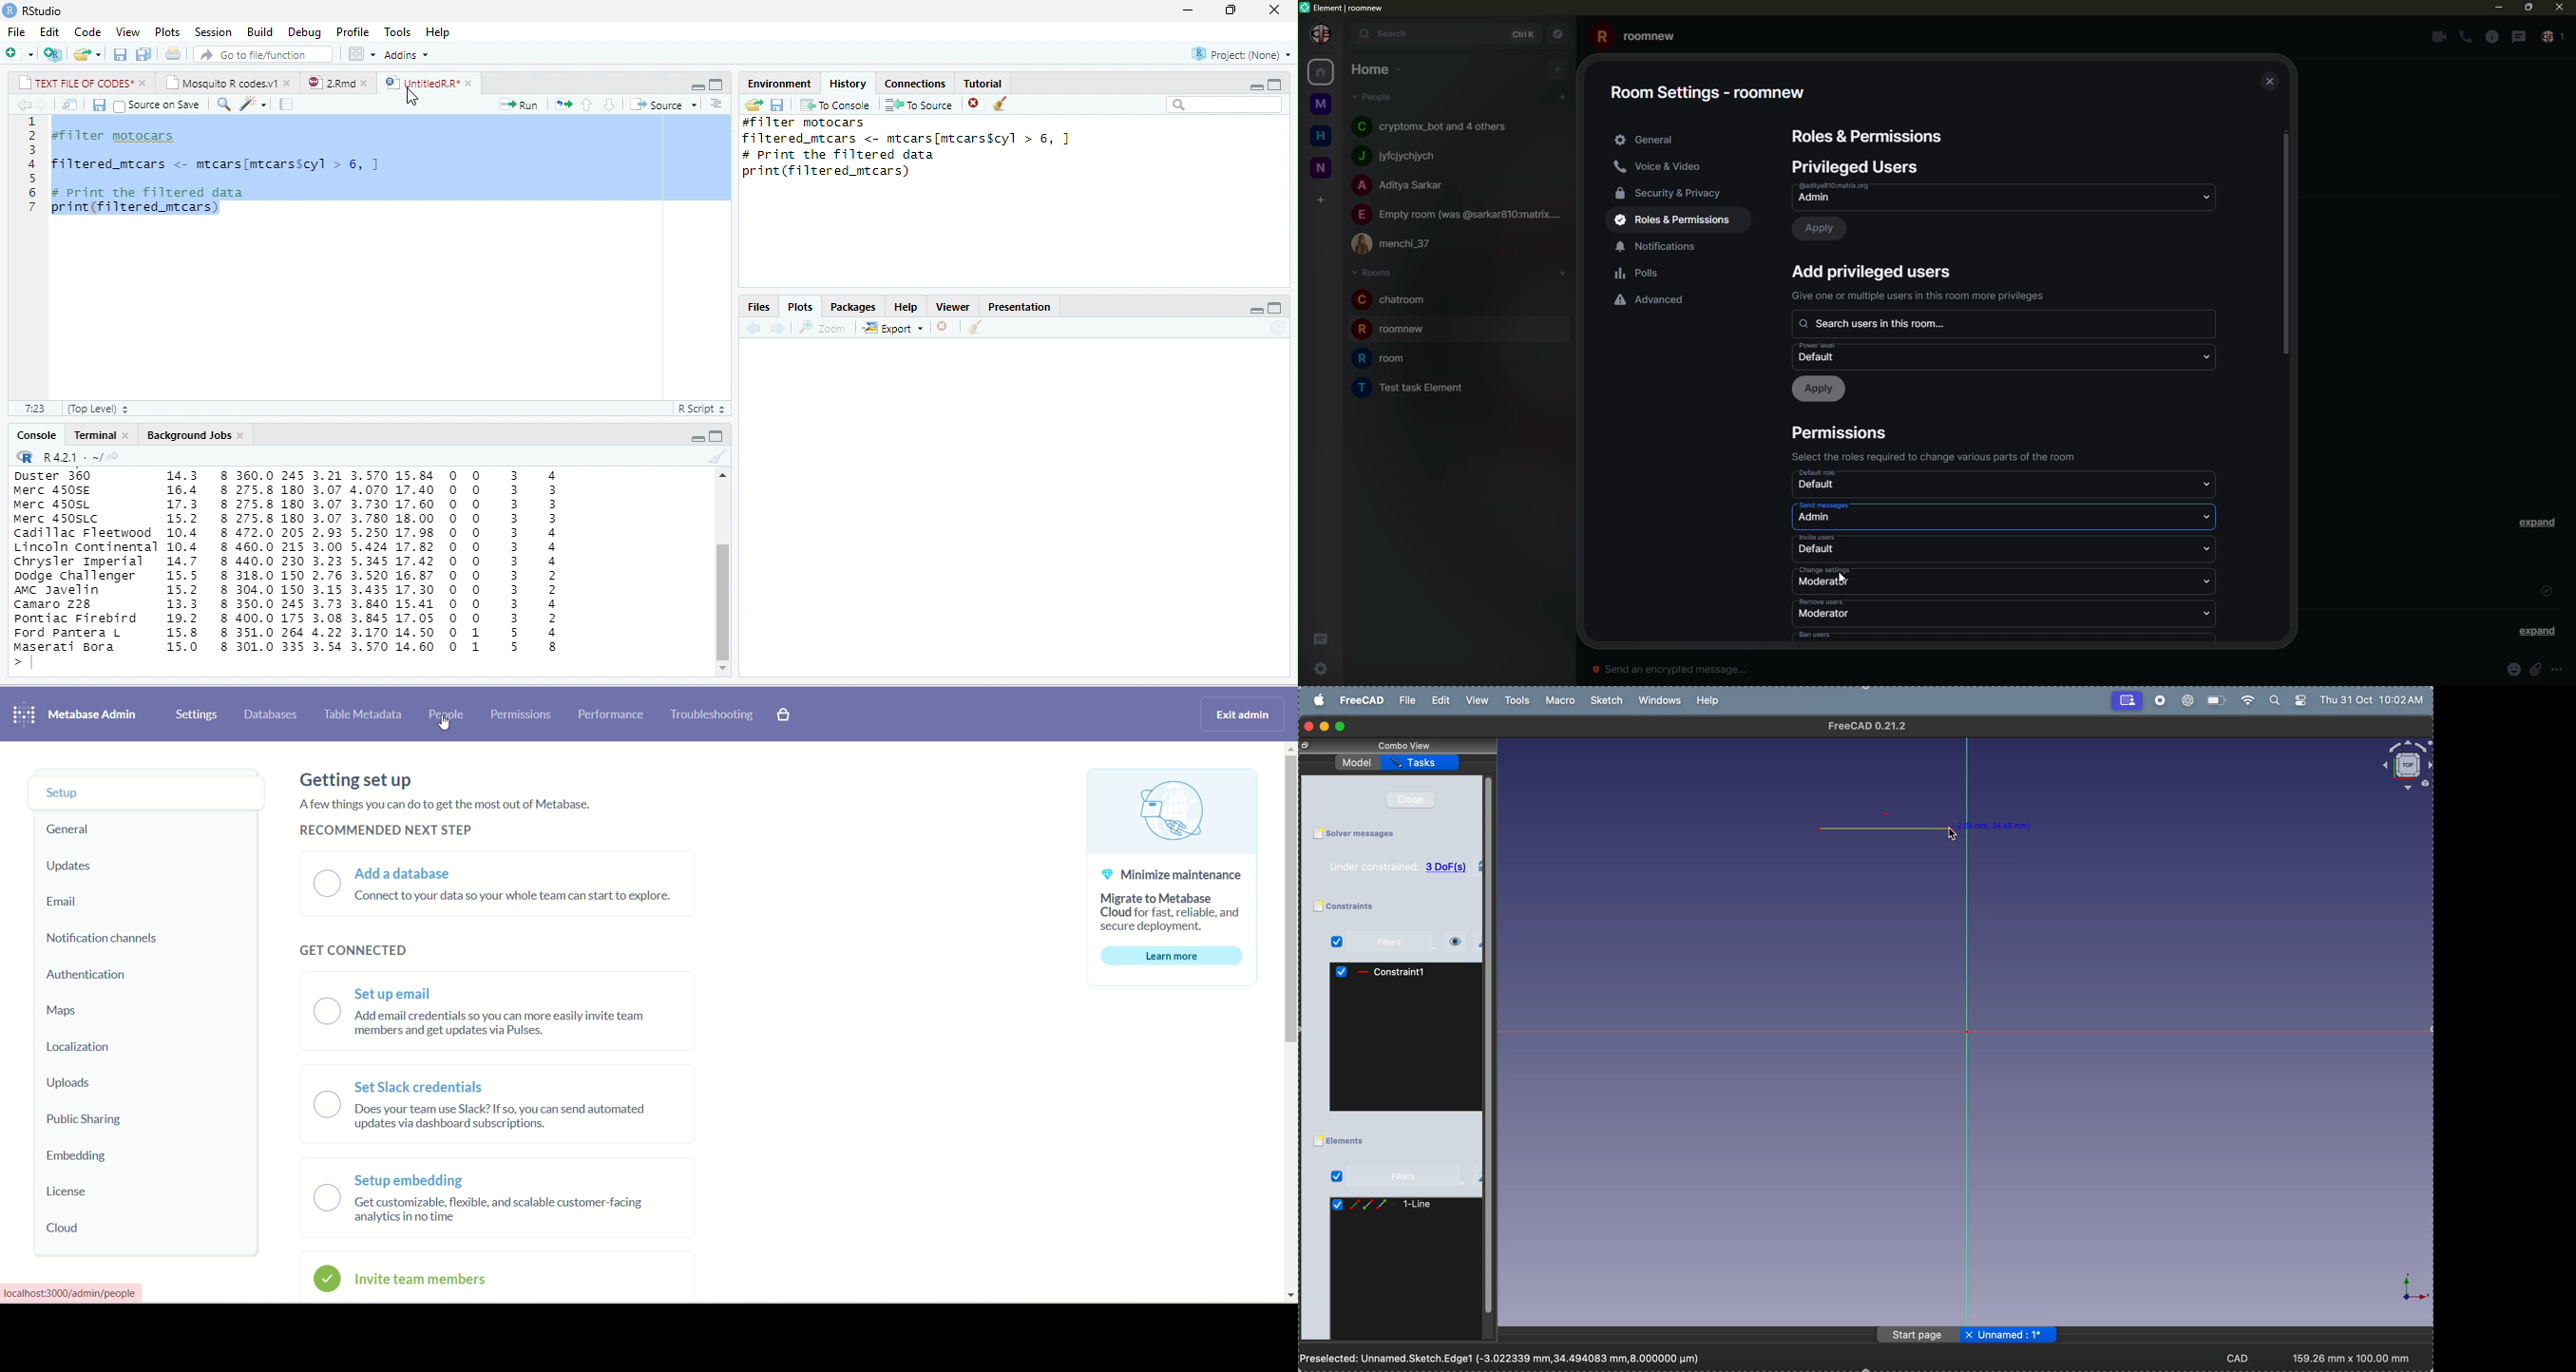  What do you see at coordinates (99, 105) in the screenshot?
I see `save` at bounding box center [99, 105].